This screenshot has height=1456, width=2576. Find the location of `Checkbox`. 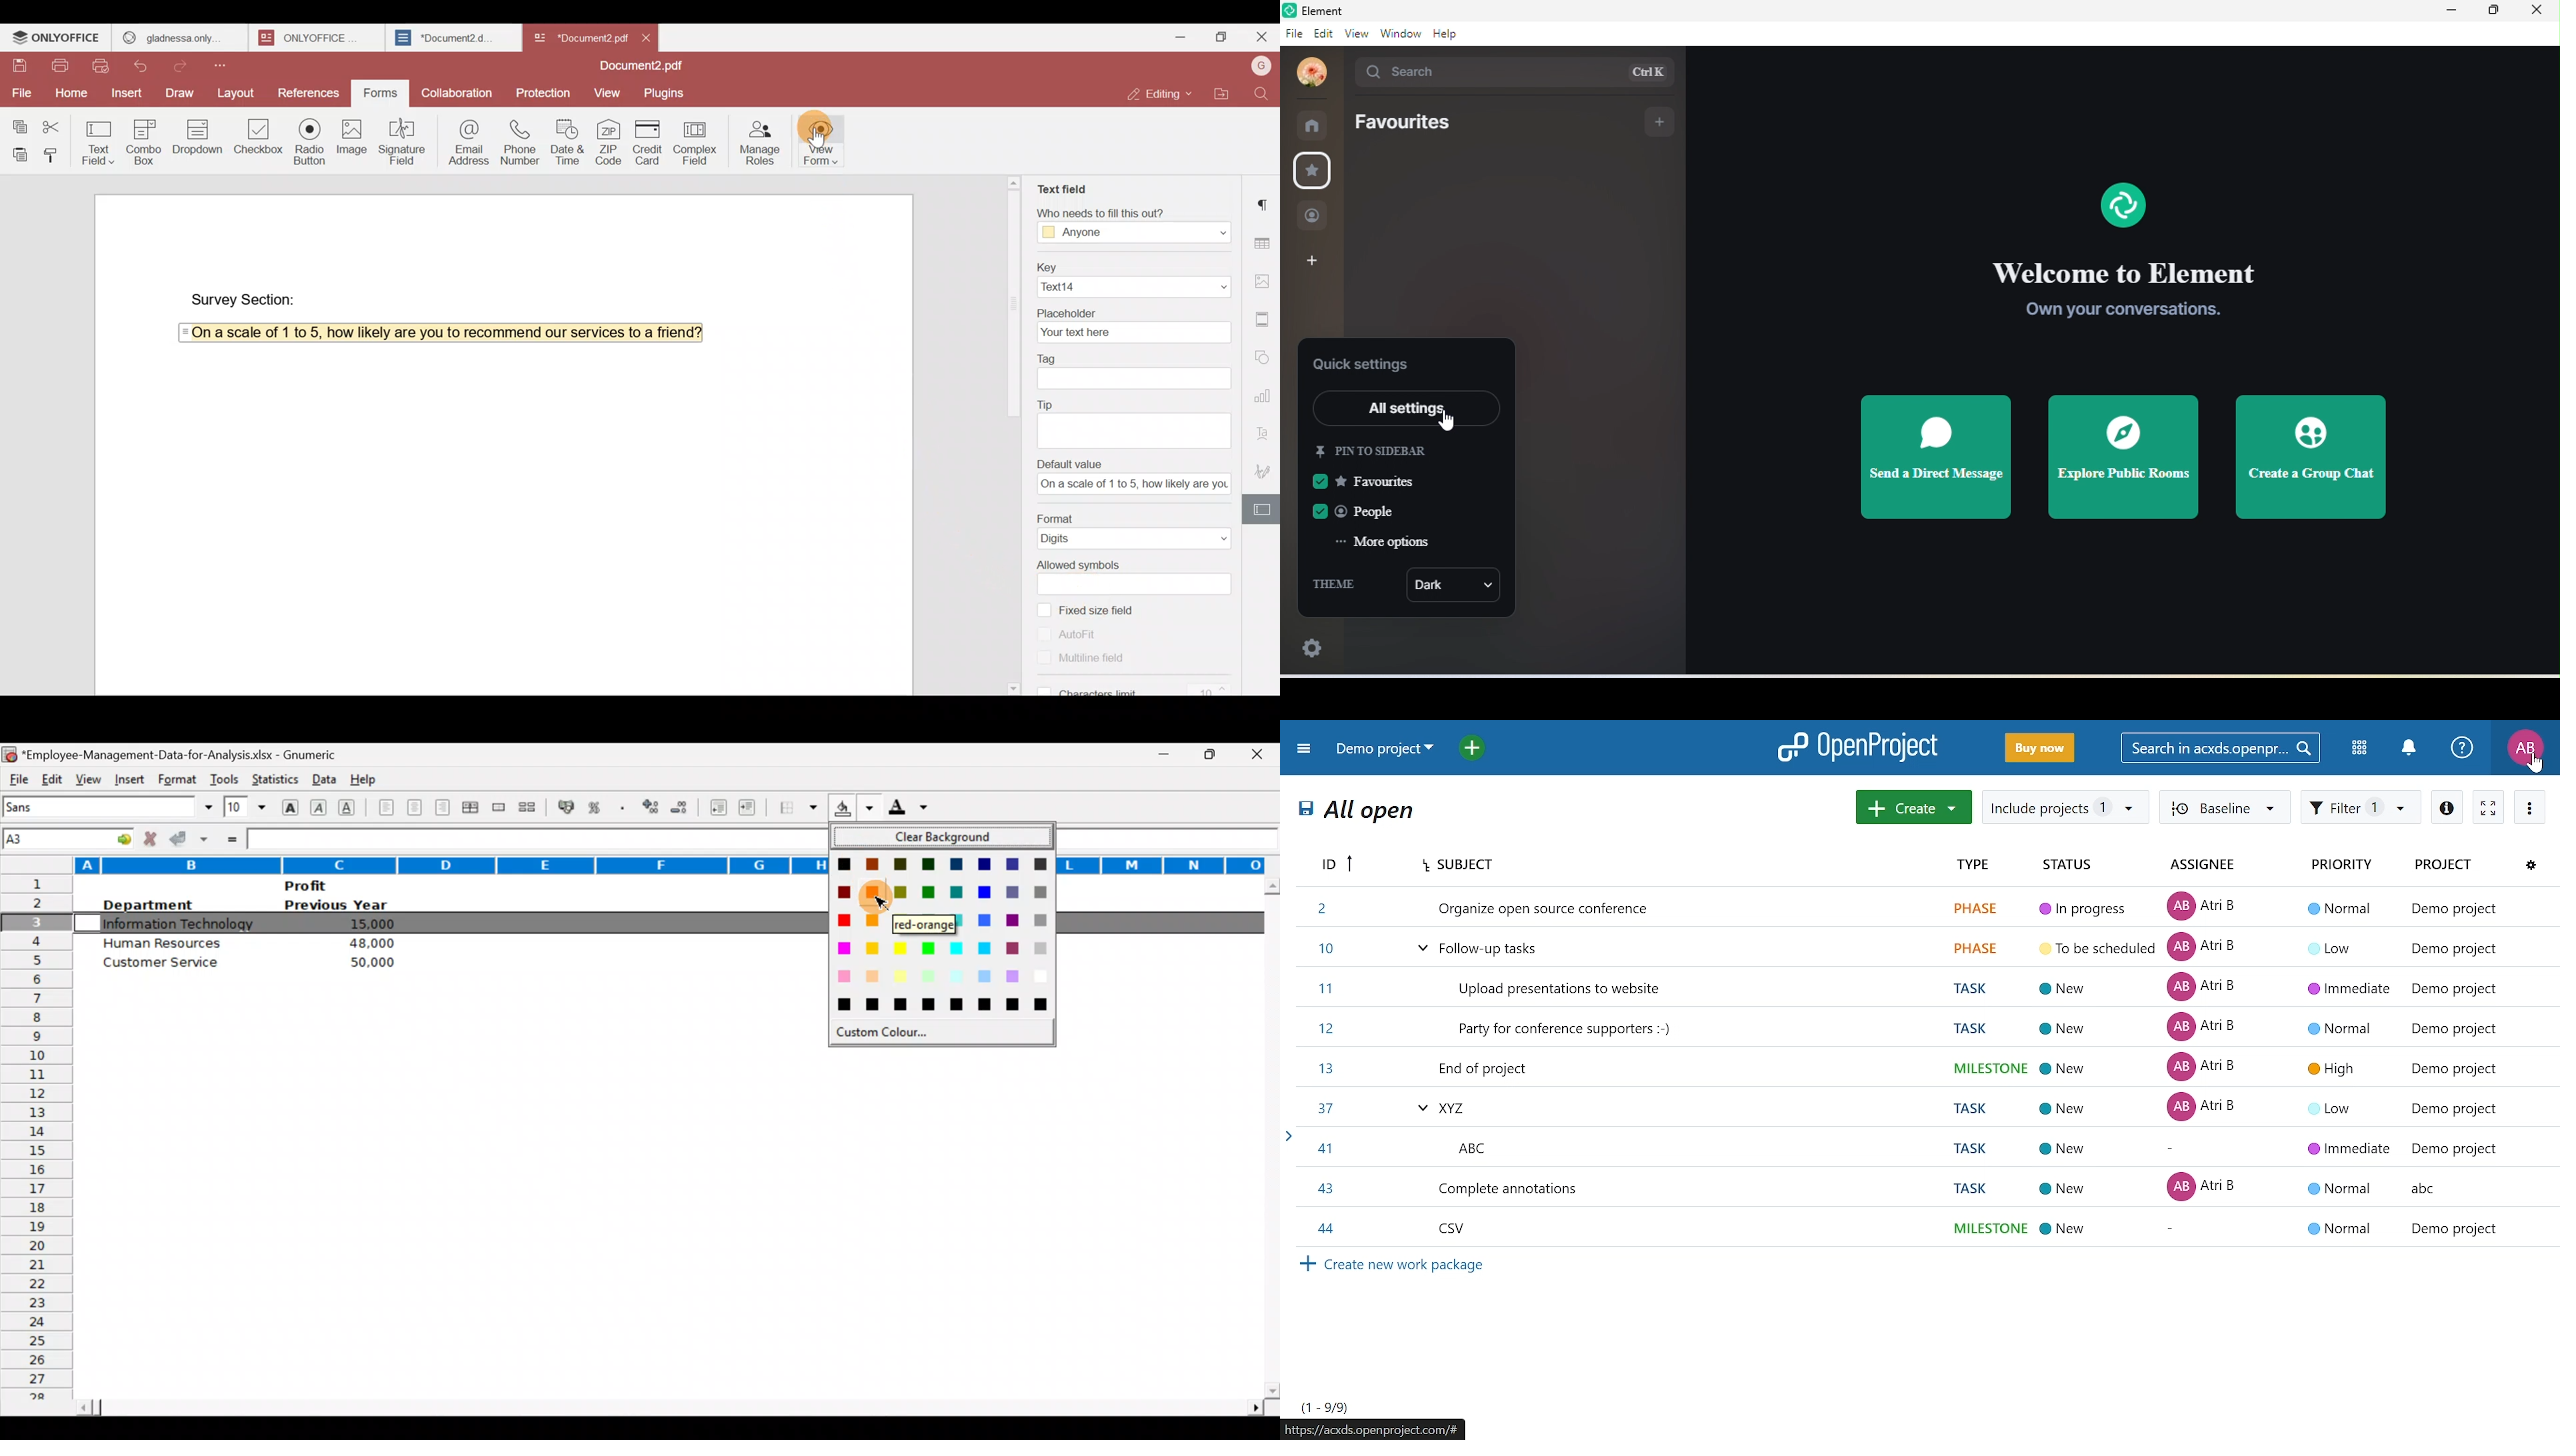

Checkbox is located at coordinates (255, 140).